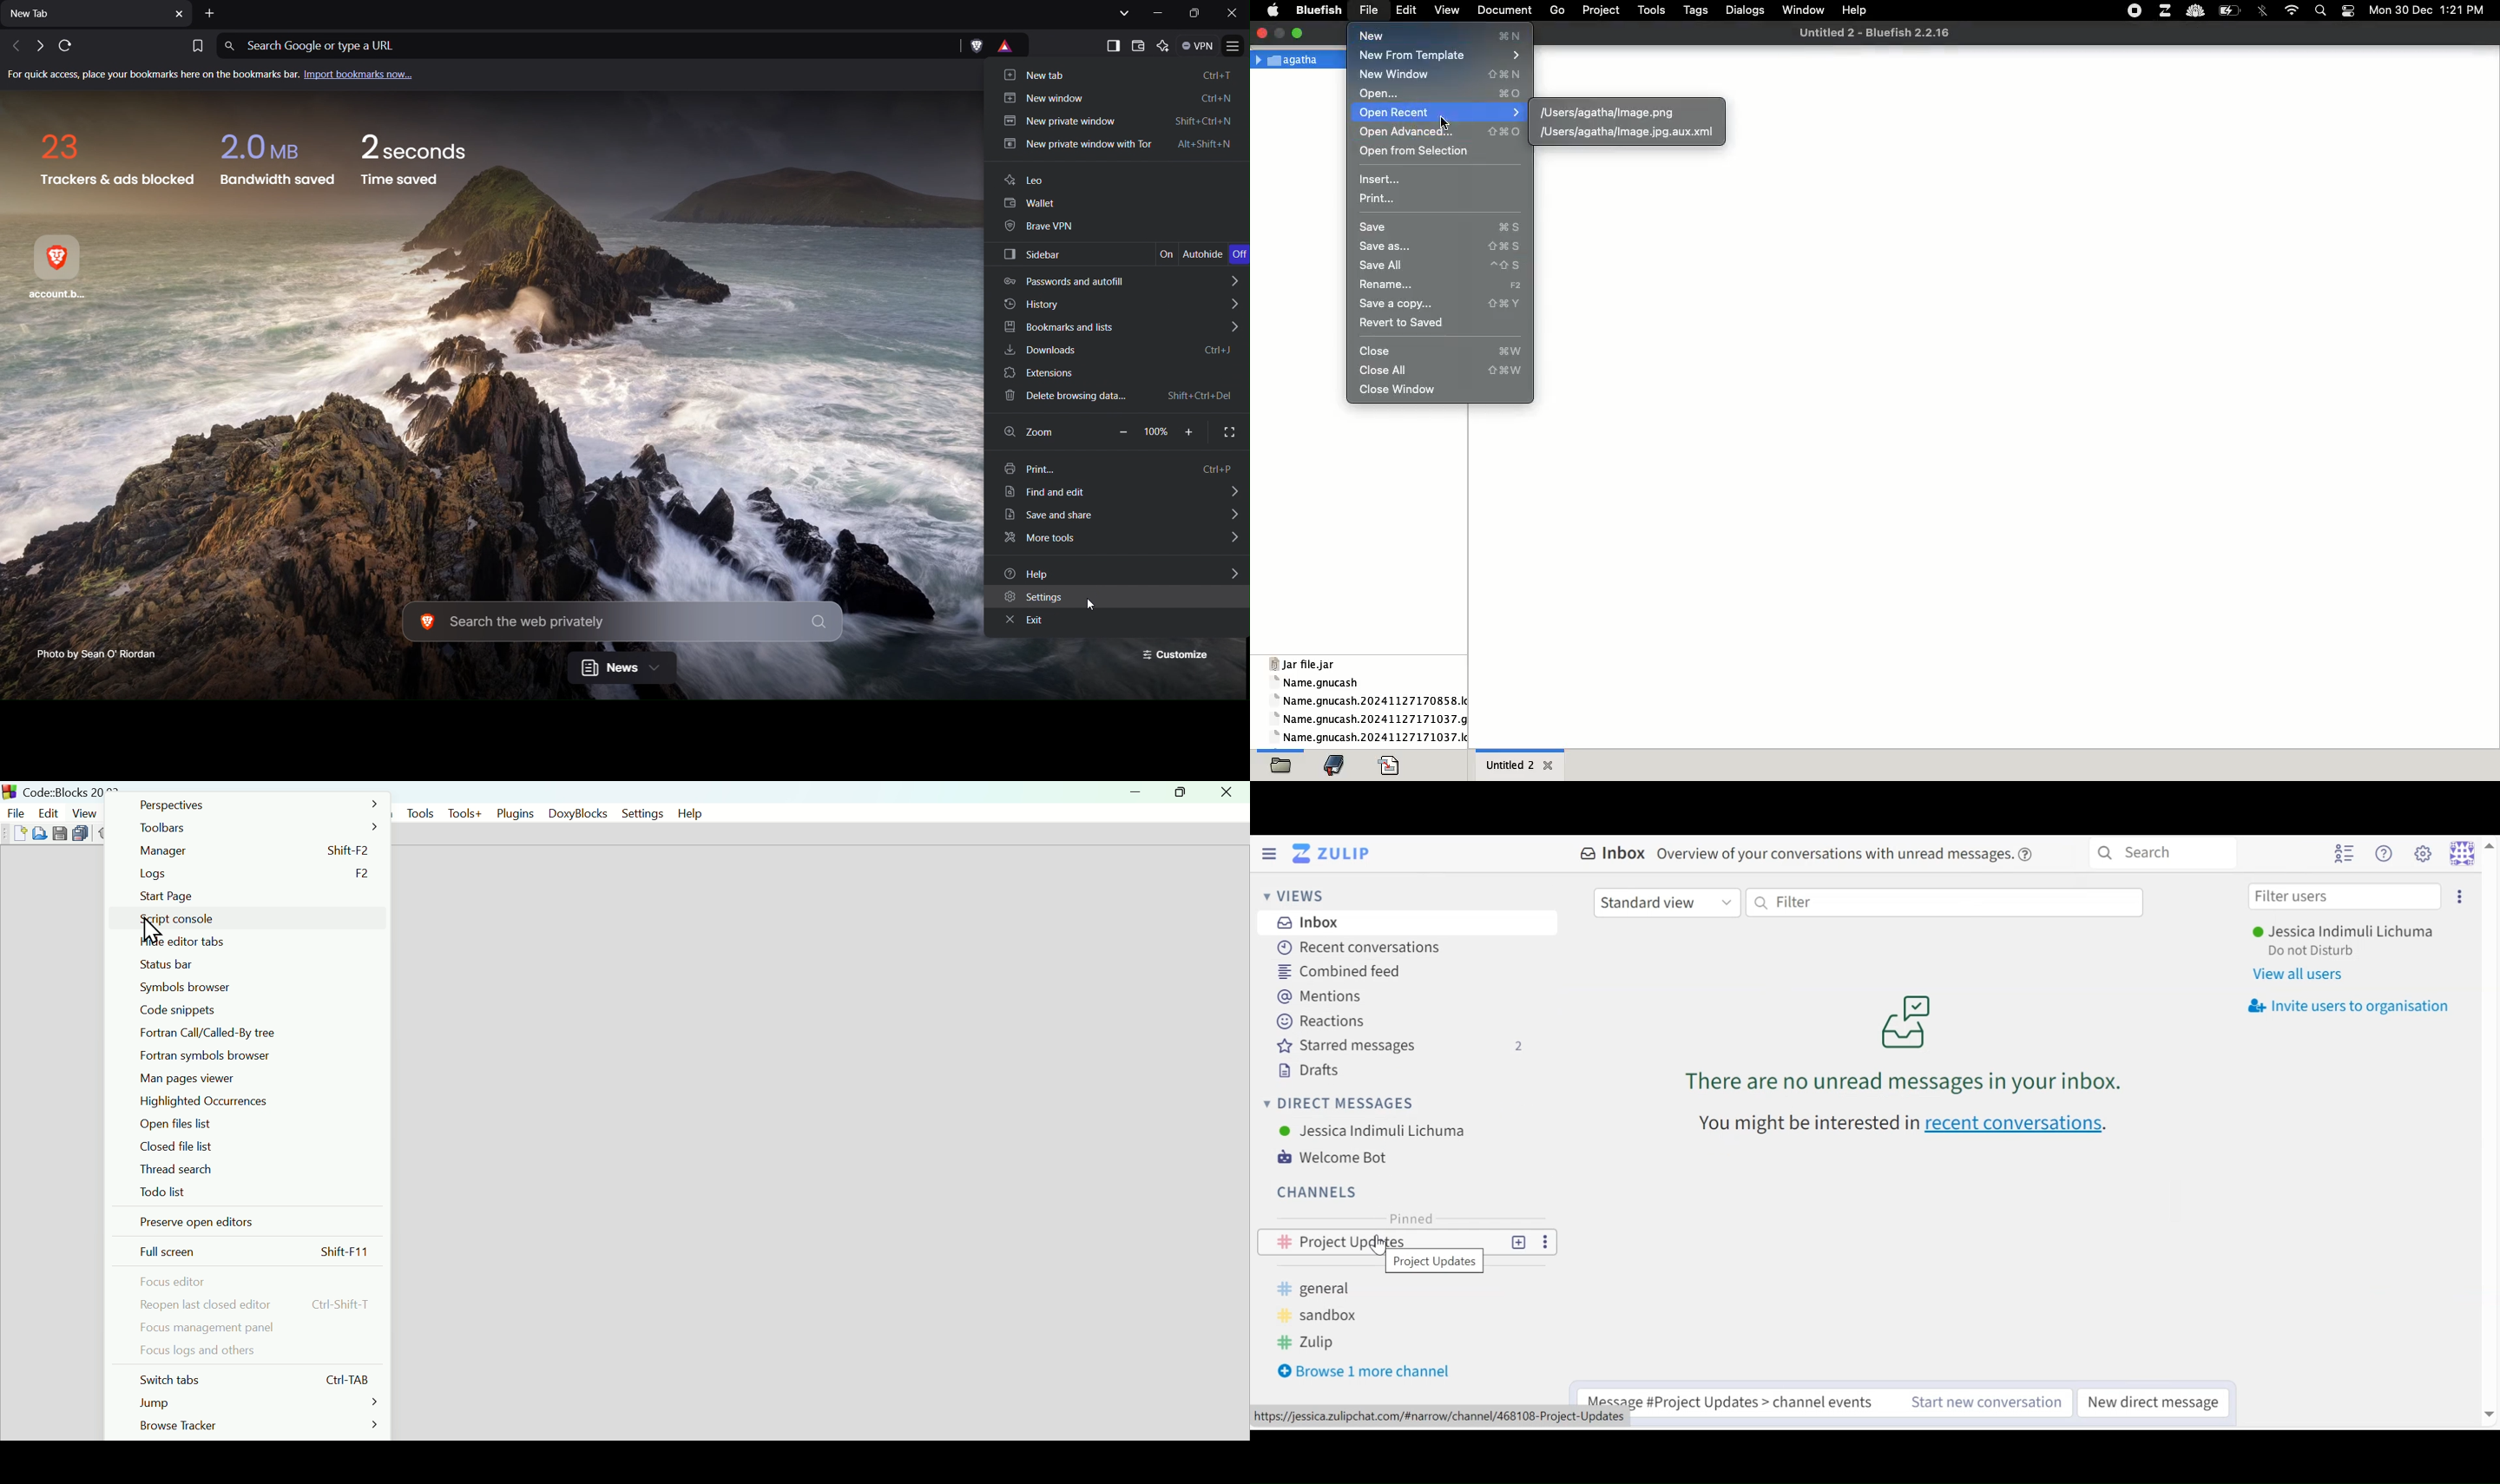  Describe the element at coordinates (1409, 1220) in the screenshot. I see `Pinned` at that location.